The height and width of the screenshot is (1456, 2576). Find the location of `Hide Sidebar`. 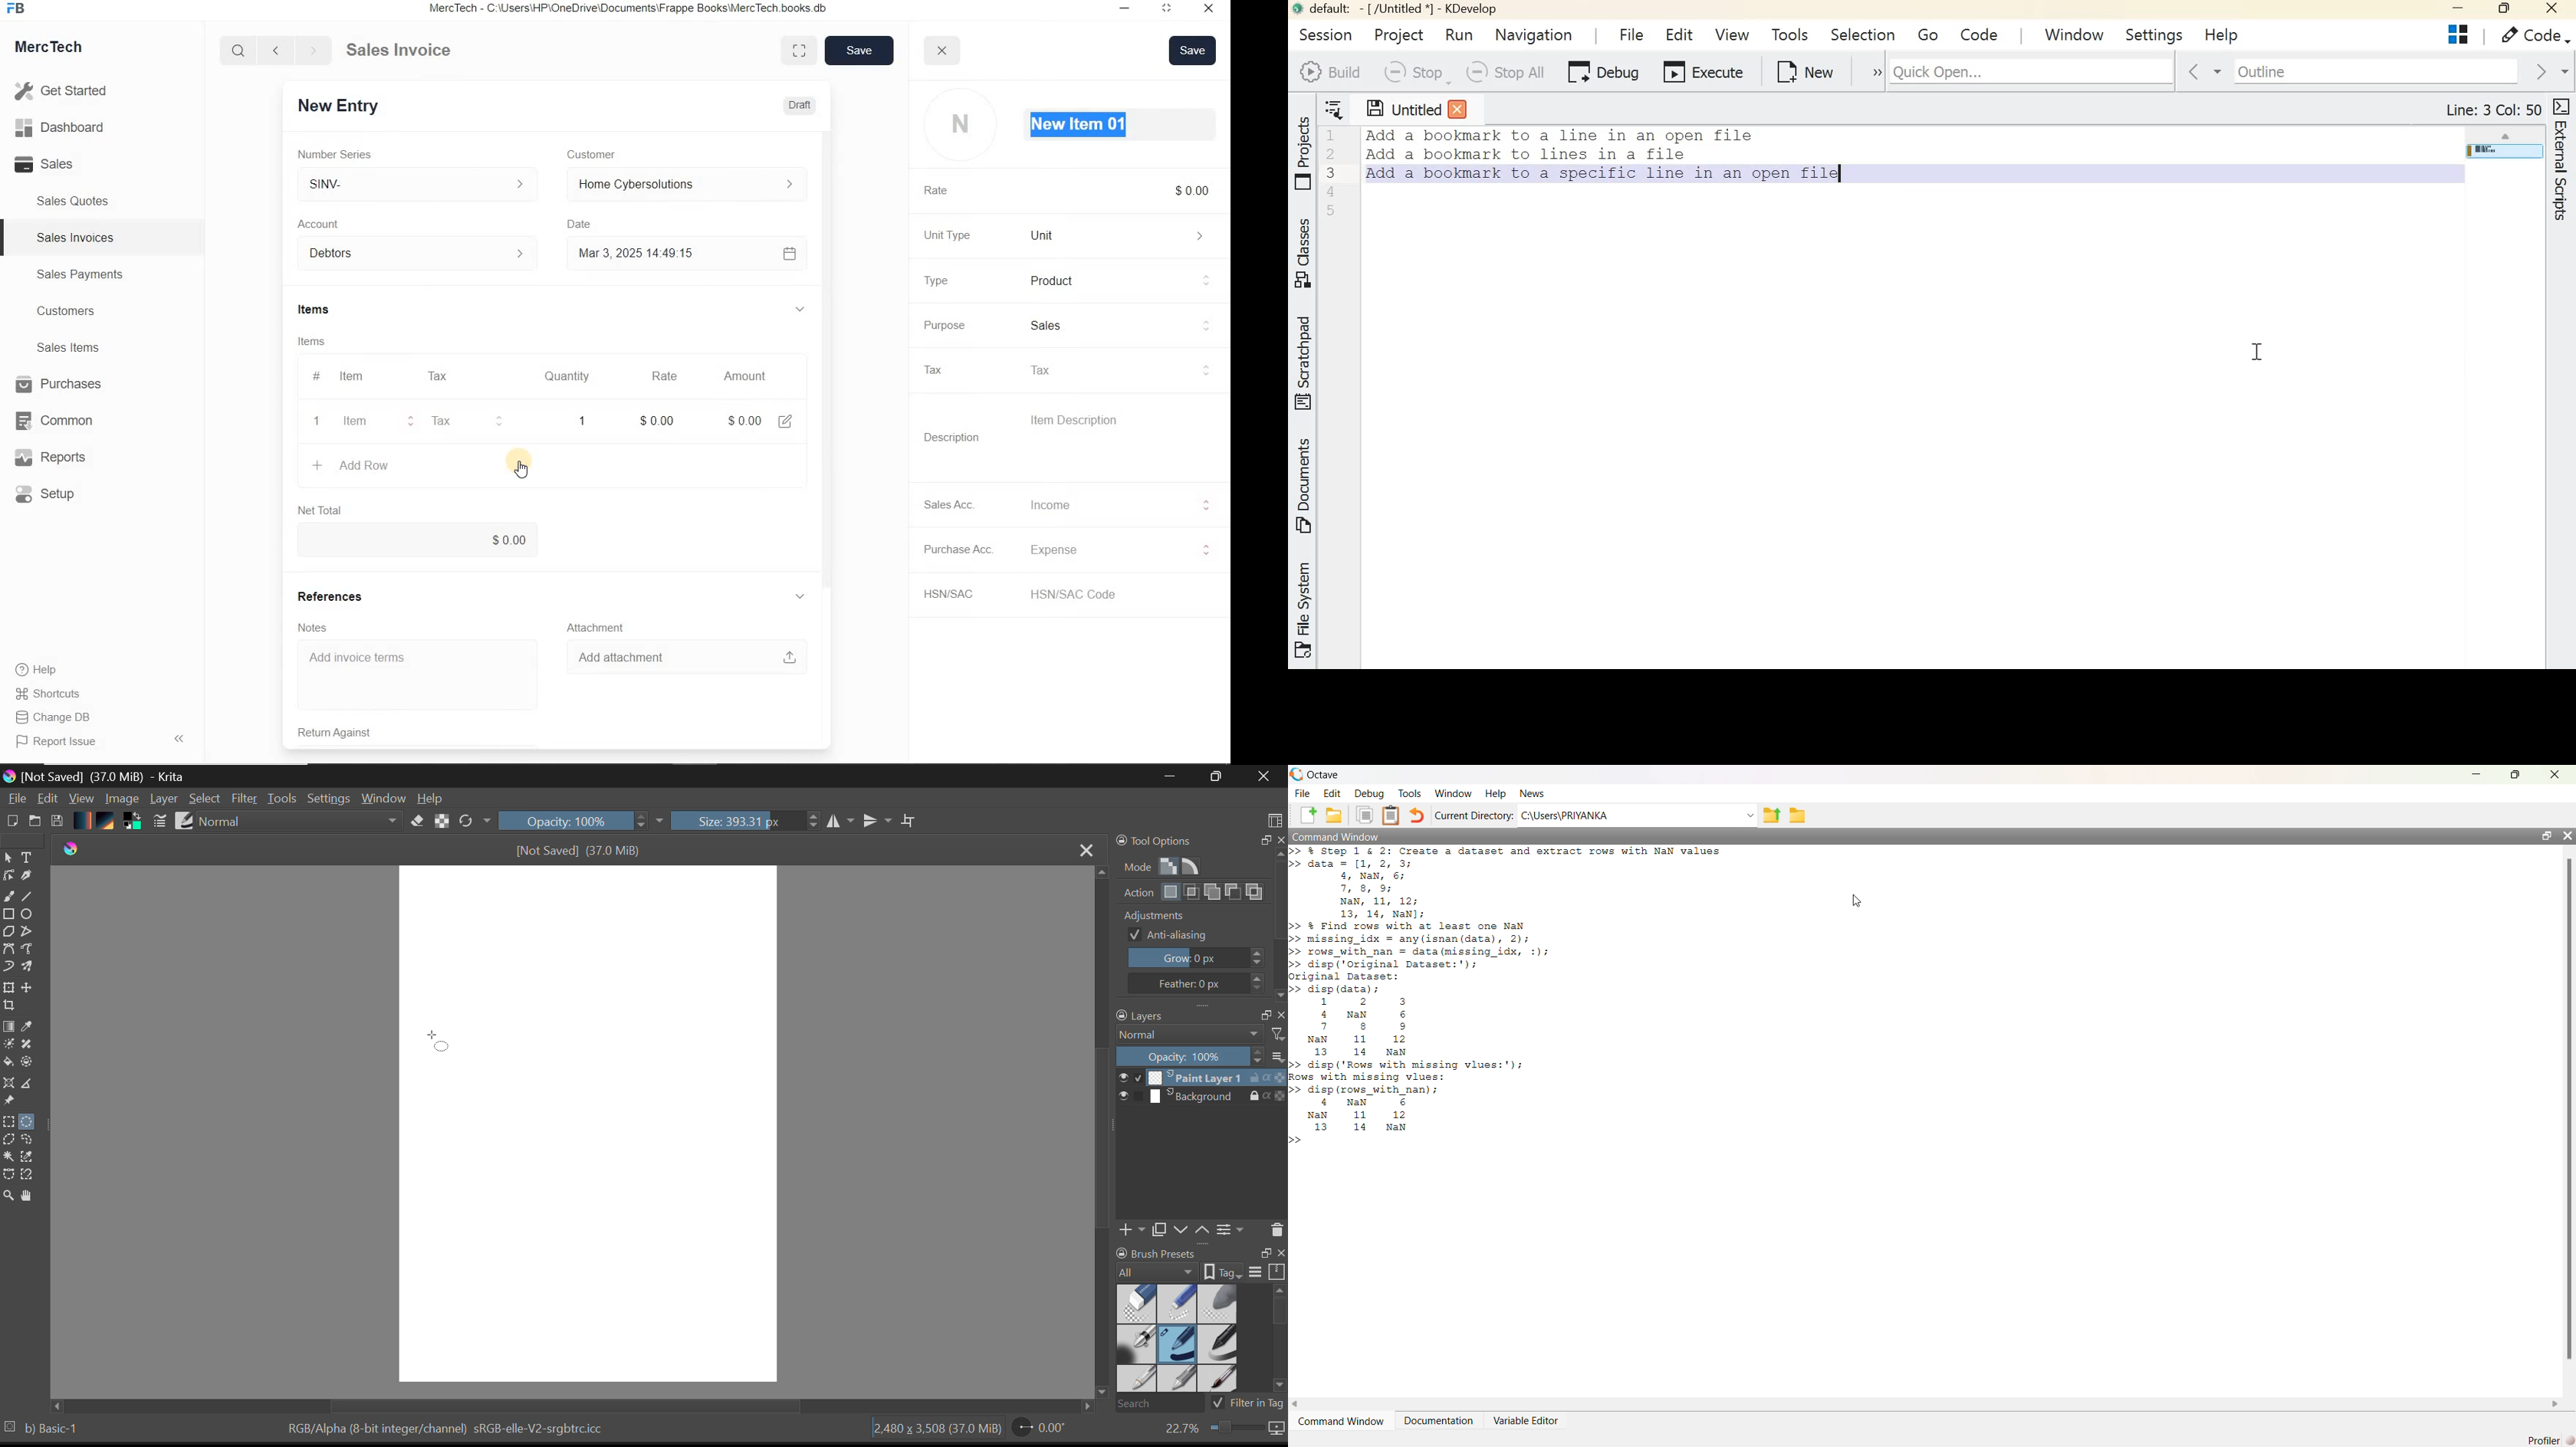

Hide Sidebar is located at coordinates (178, 738).